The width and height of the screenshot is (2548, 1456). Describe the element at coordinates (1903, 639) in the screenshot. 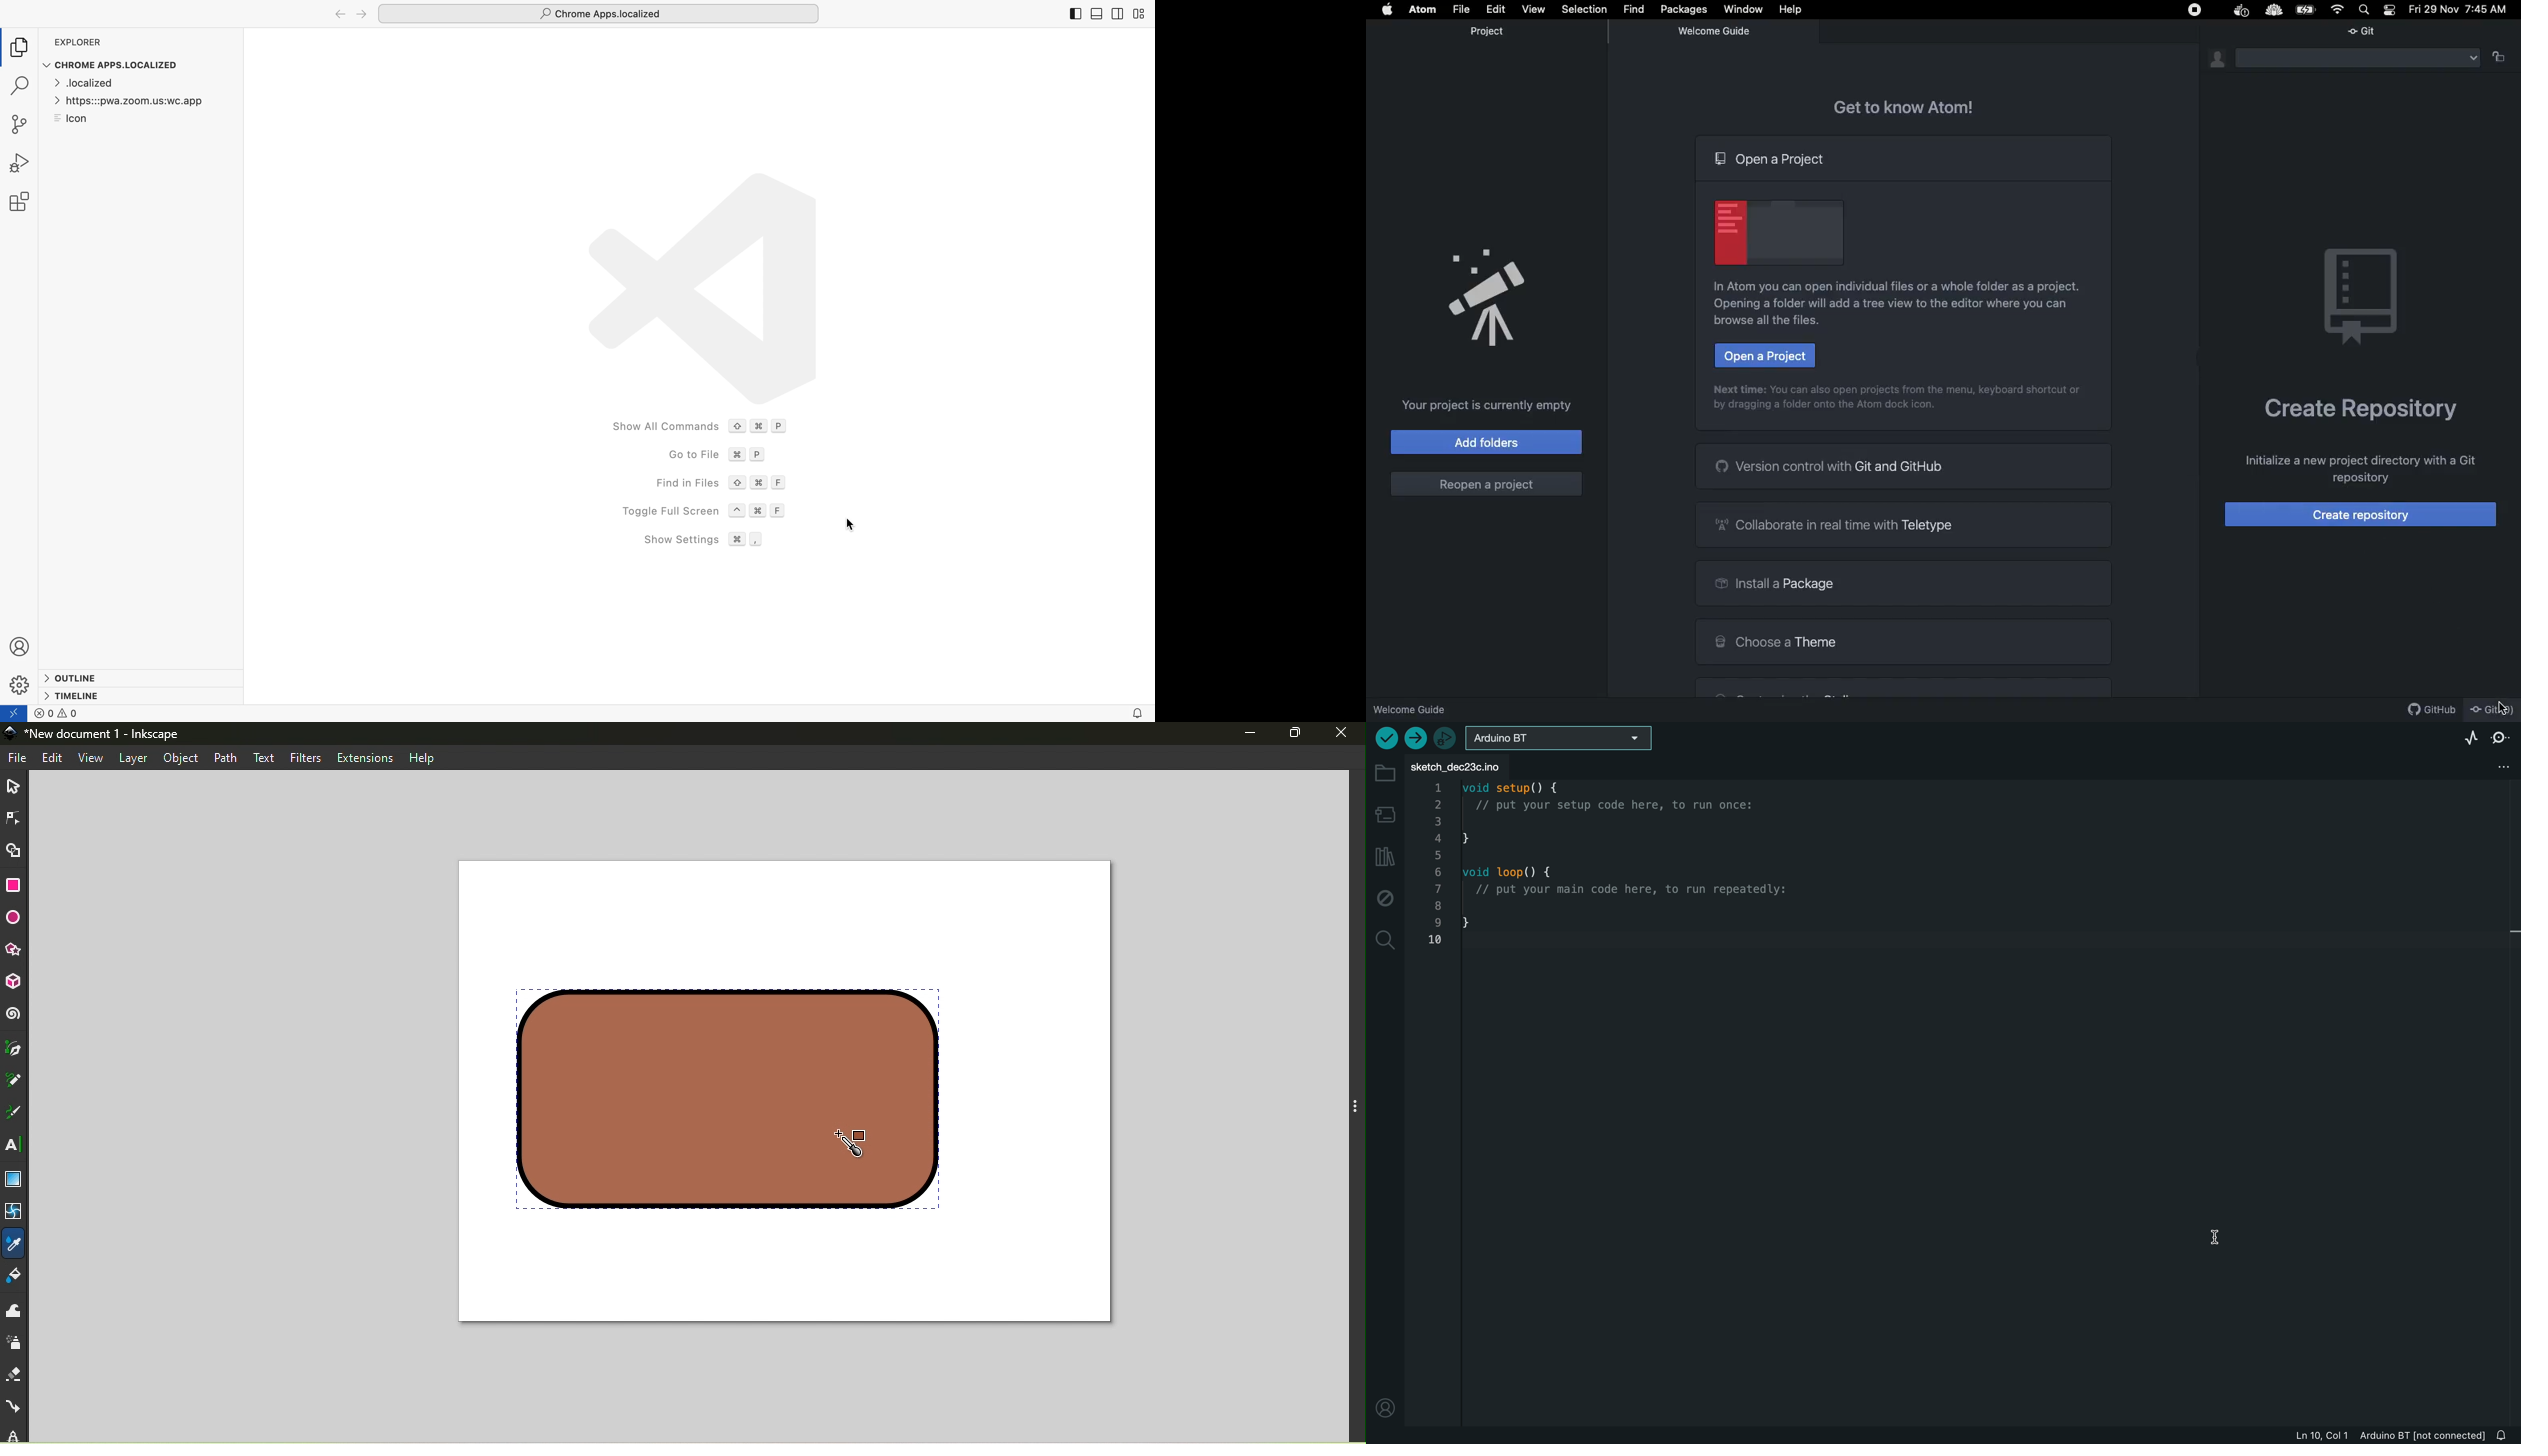

I see `Choose a theme` at that location.